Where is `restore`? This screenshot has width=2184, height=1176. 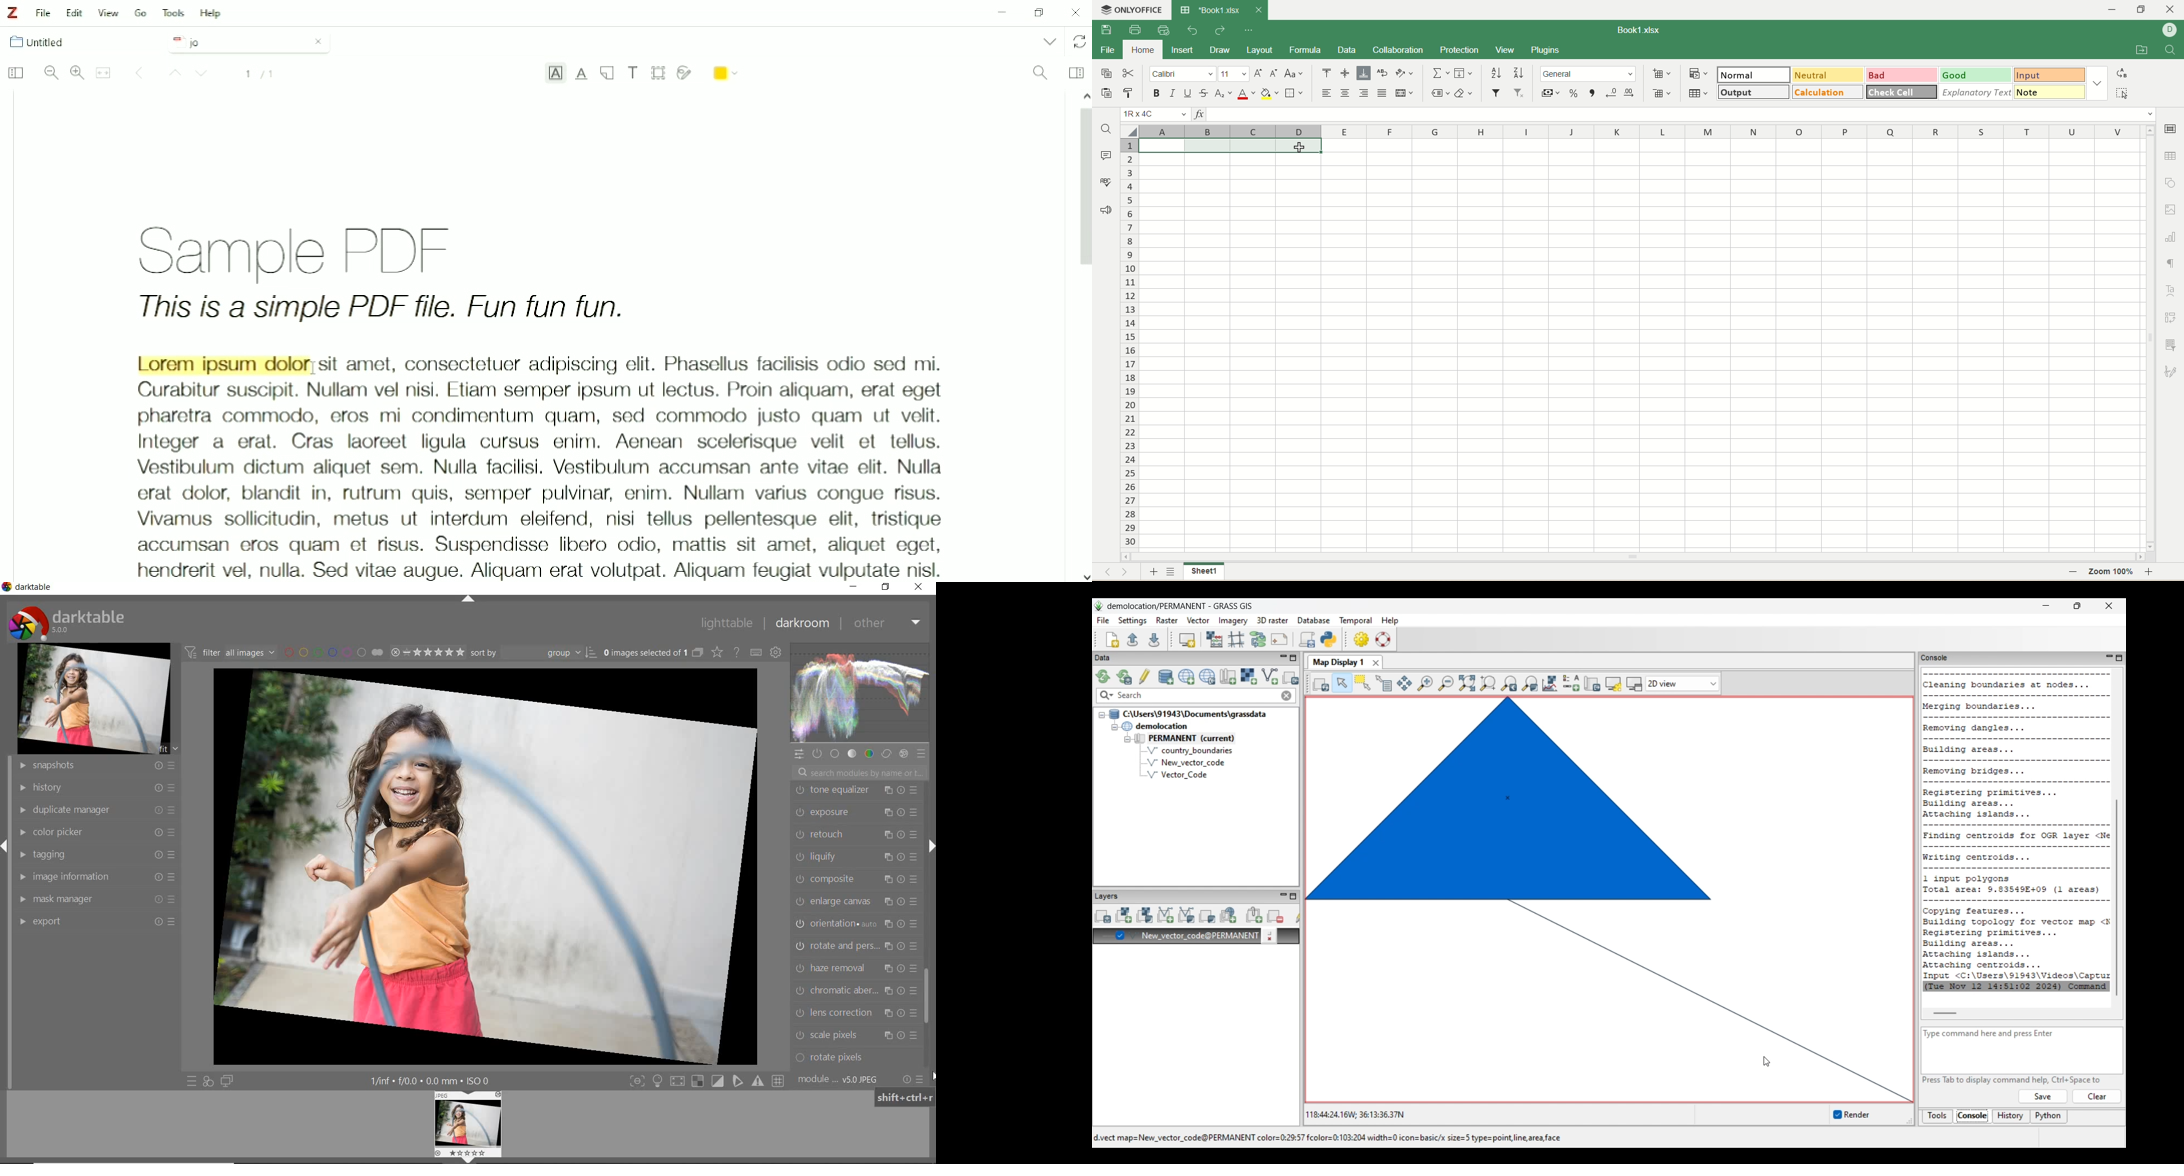 restore is located at coordinates (887, 587).